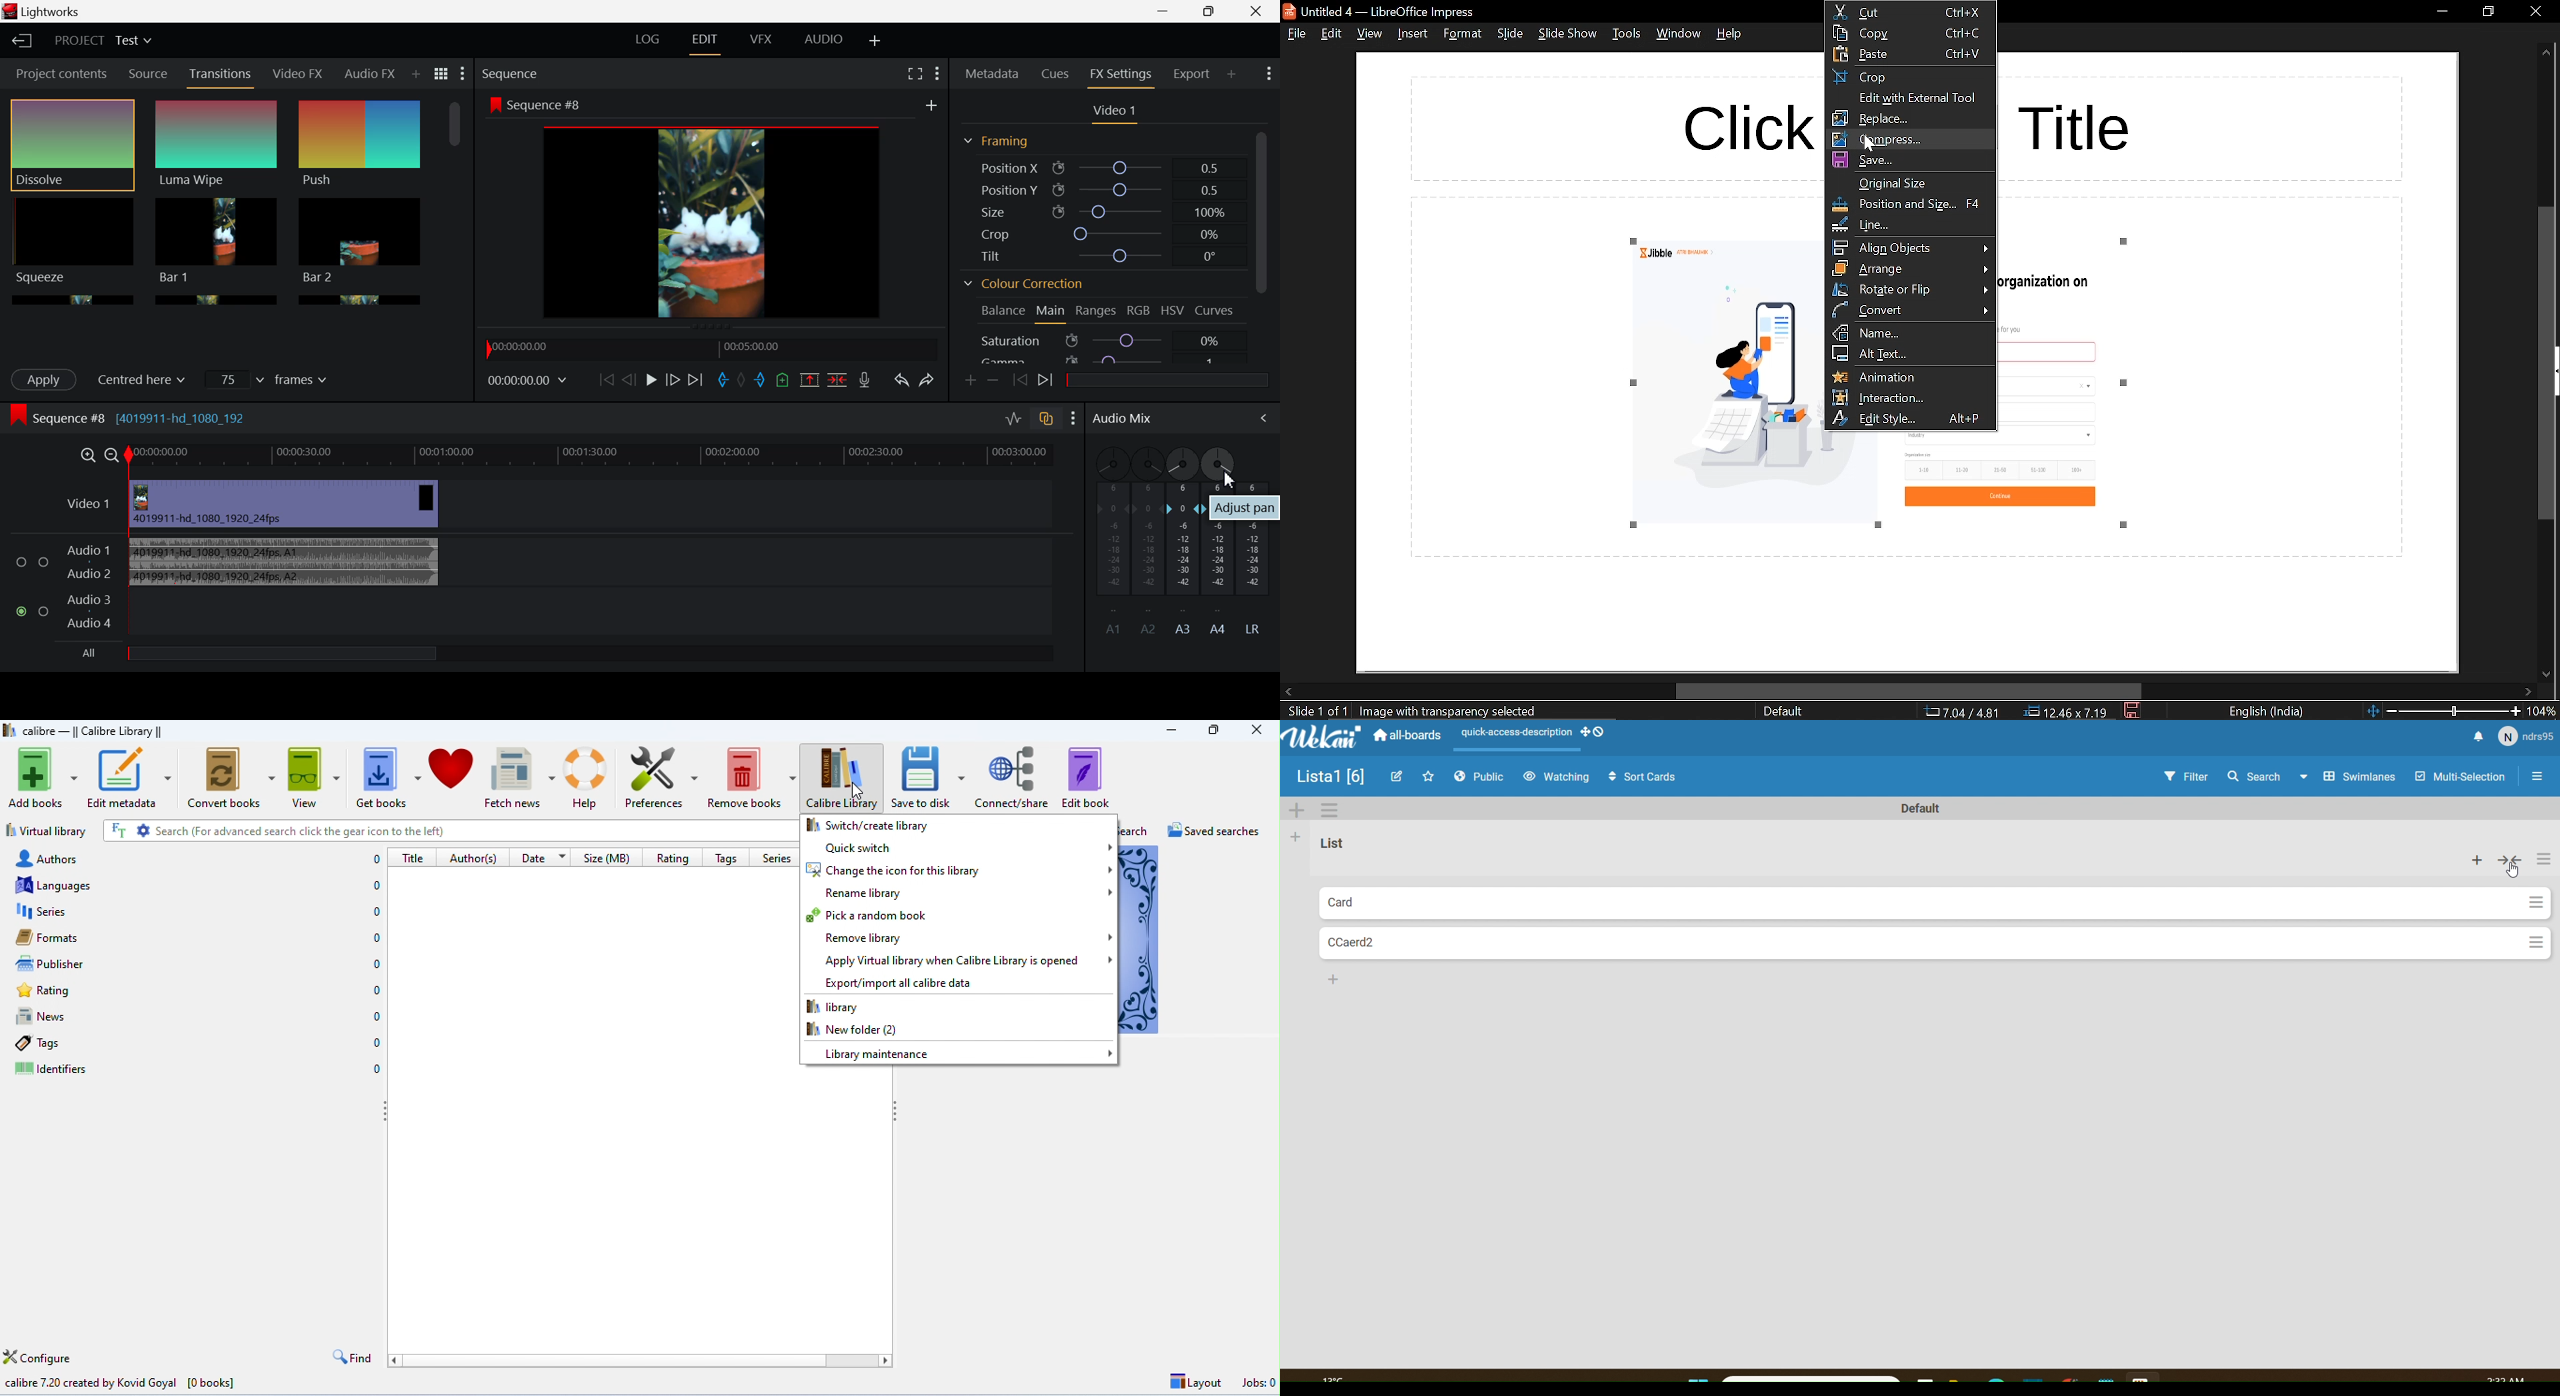  What do you see at coordinates (1107, 541) in the screenshot?
I see `A1 Channel disabled` at bounding box center [1107, 541].